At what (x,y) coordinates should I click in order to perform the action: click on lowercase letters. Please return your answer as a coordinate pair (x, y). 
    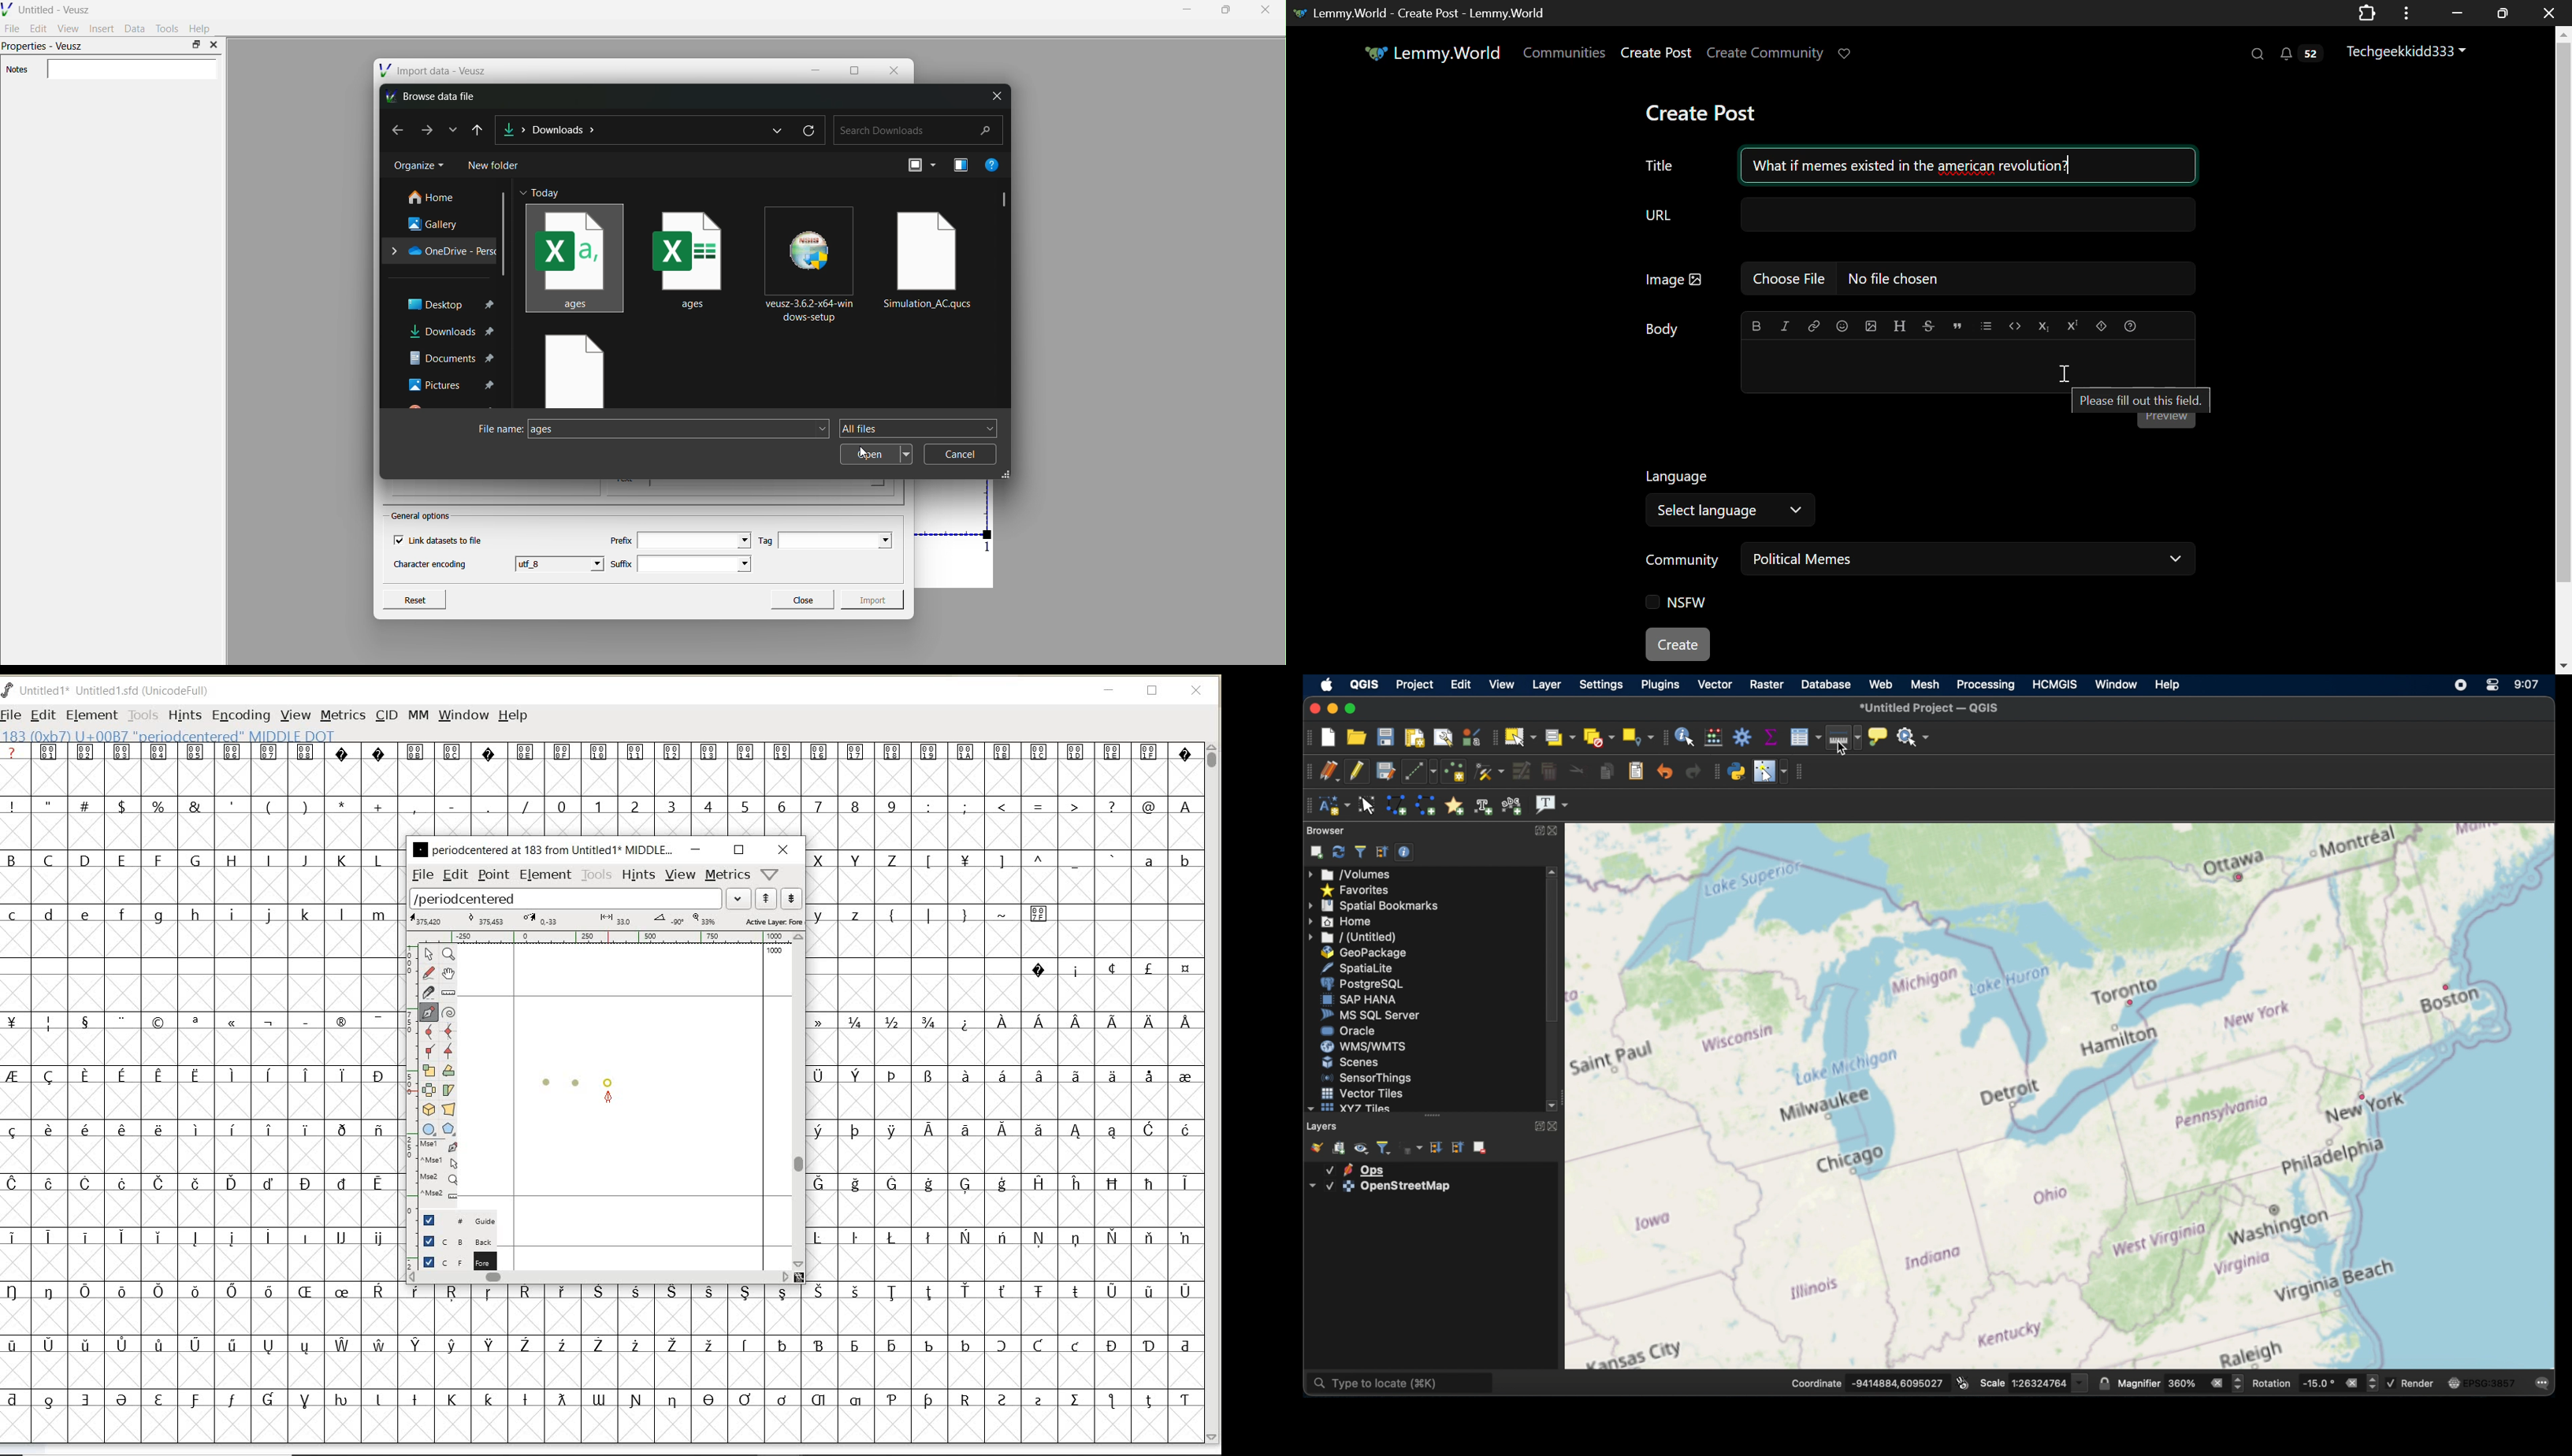
    Looking at the image, I should click on (1167, 864).